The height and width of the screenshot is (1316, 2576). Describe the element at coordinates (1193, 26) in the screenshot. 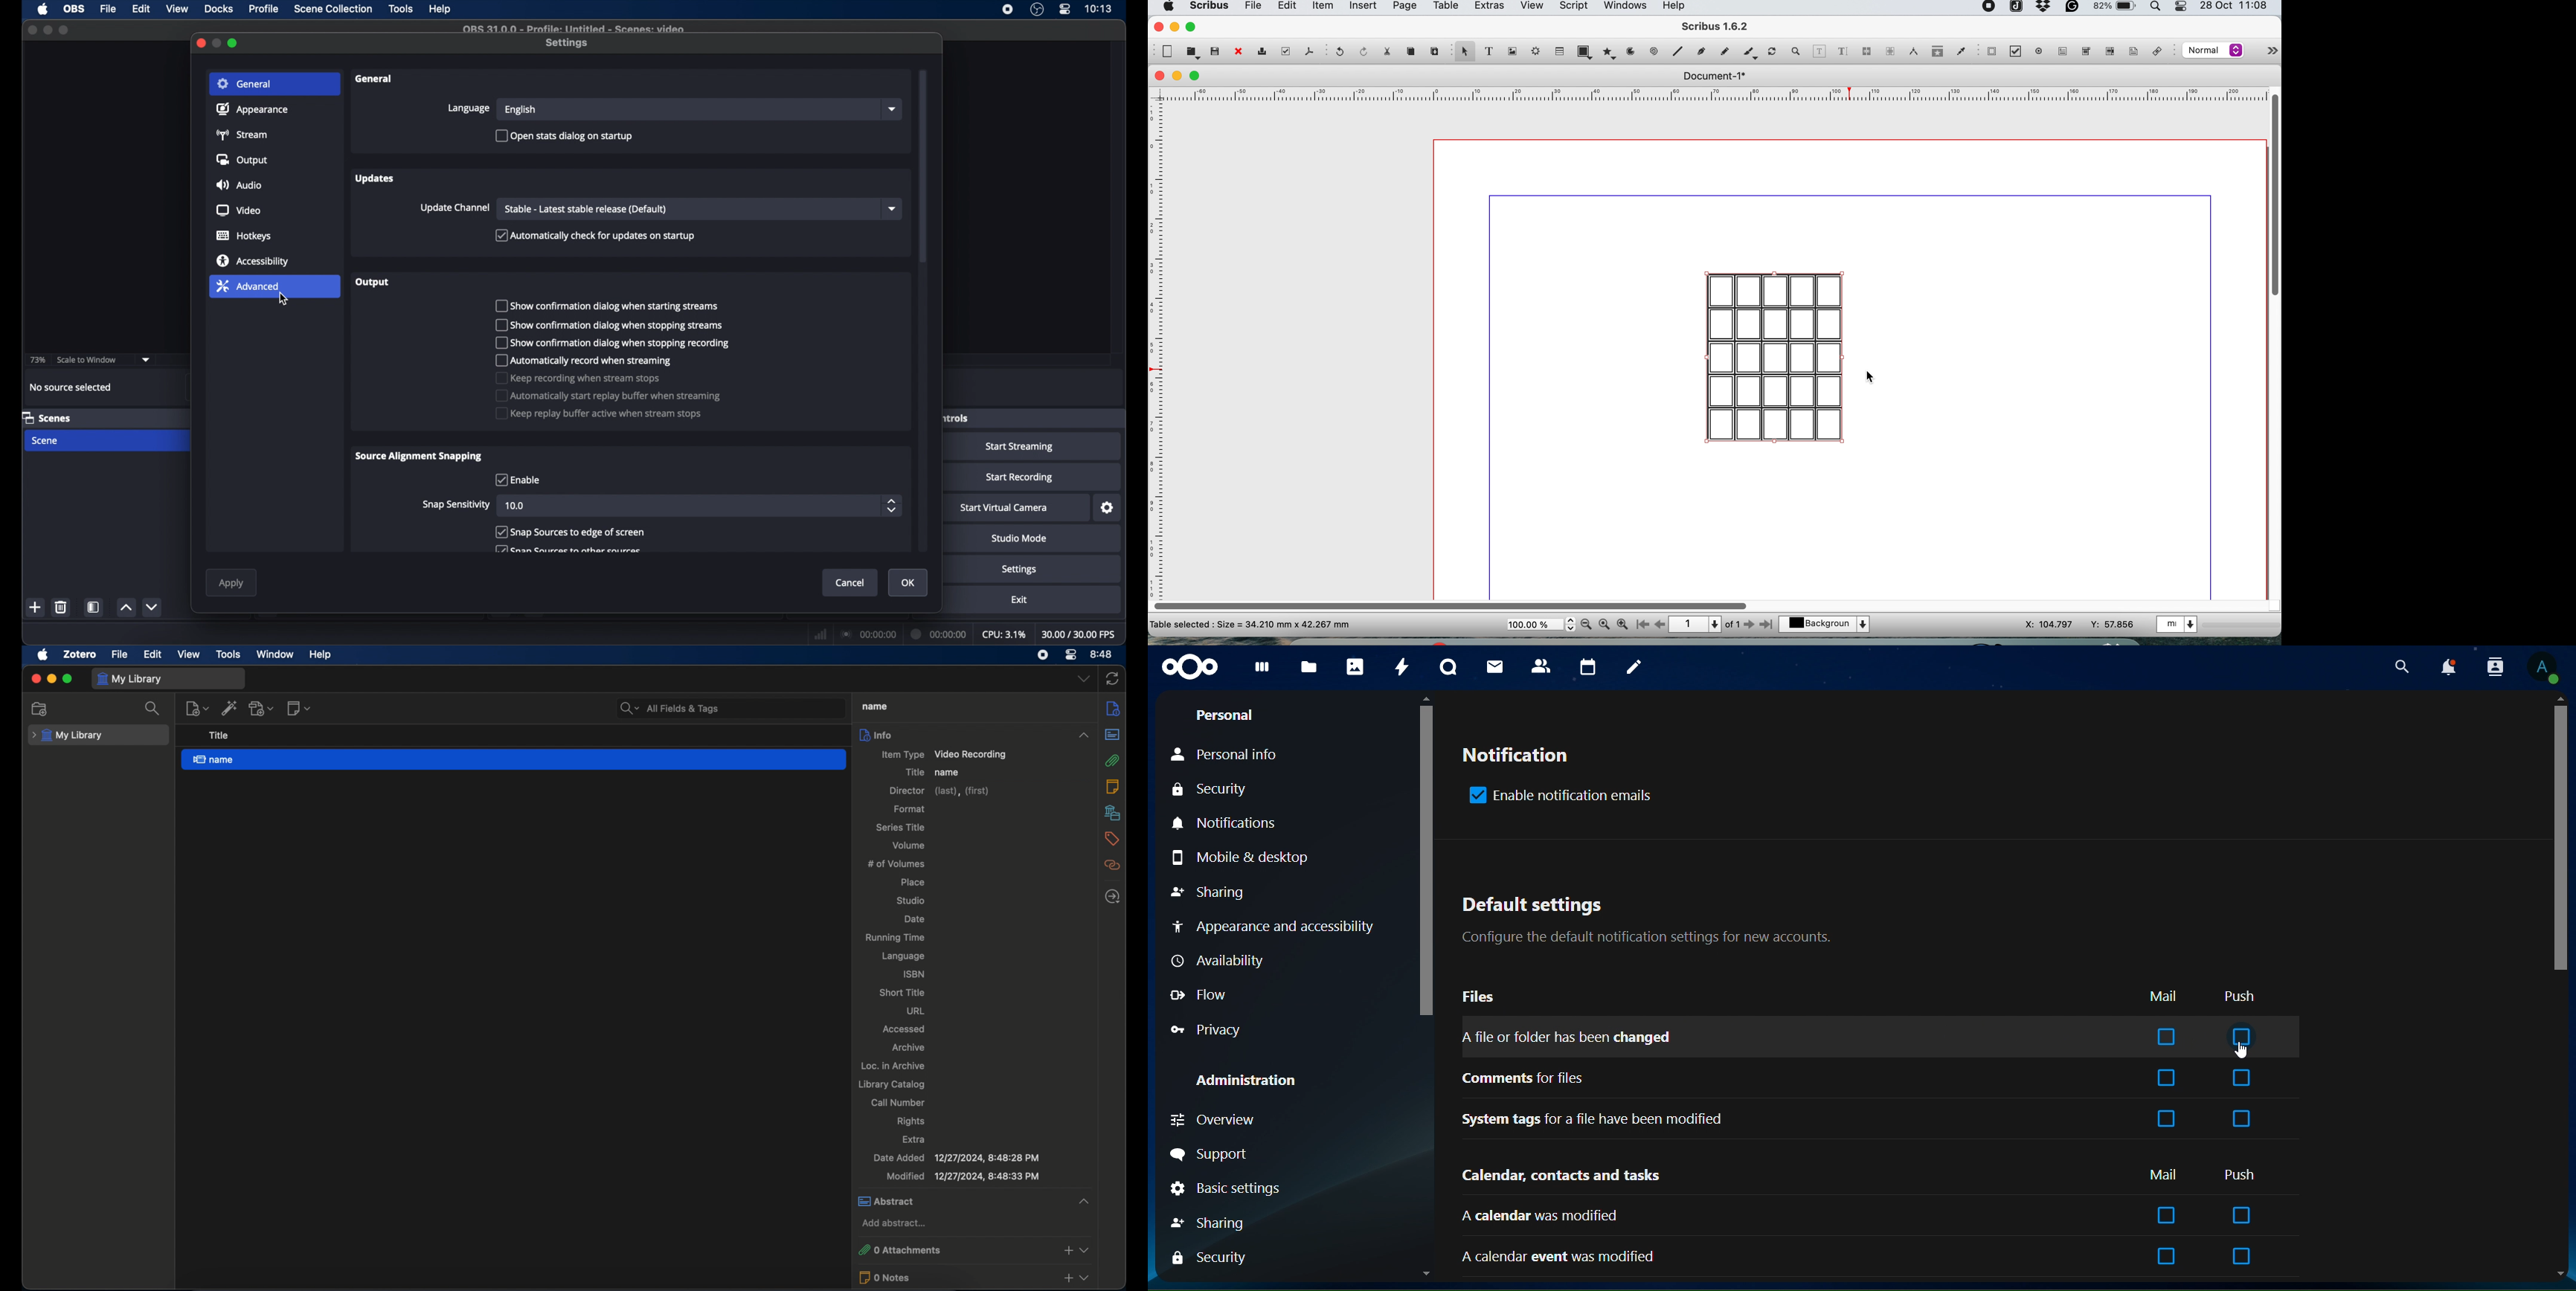

I see `maximise` at that location.